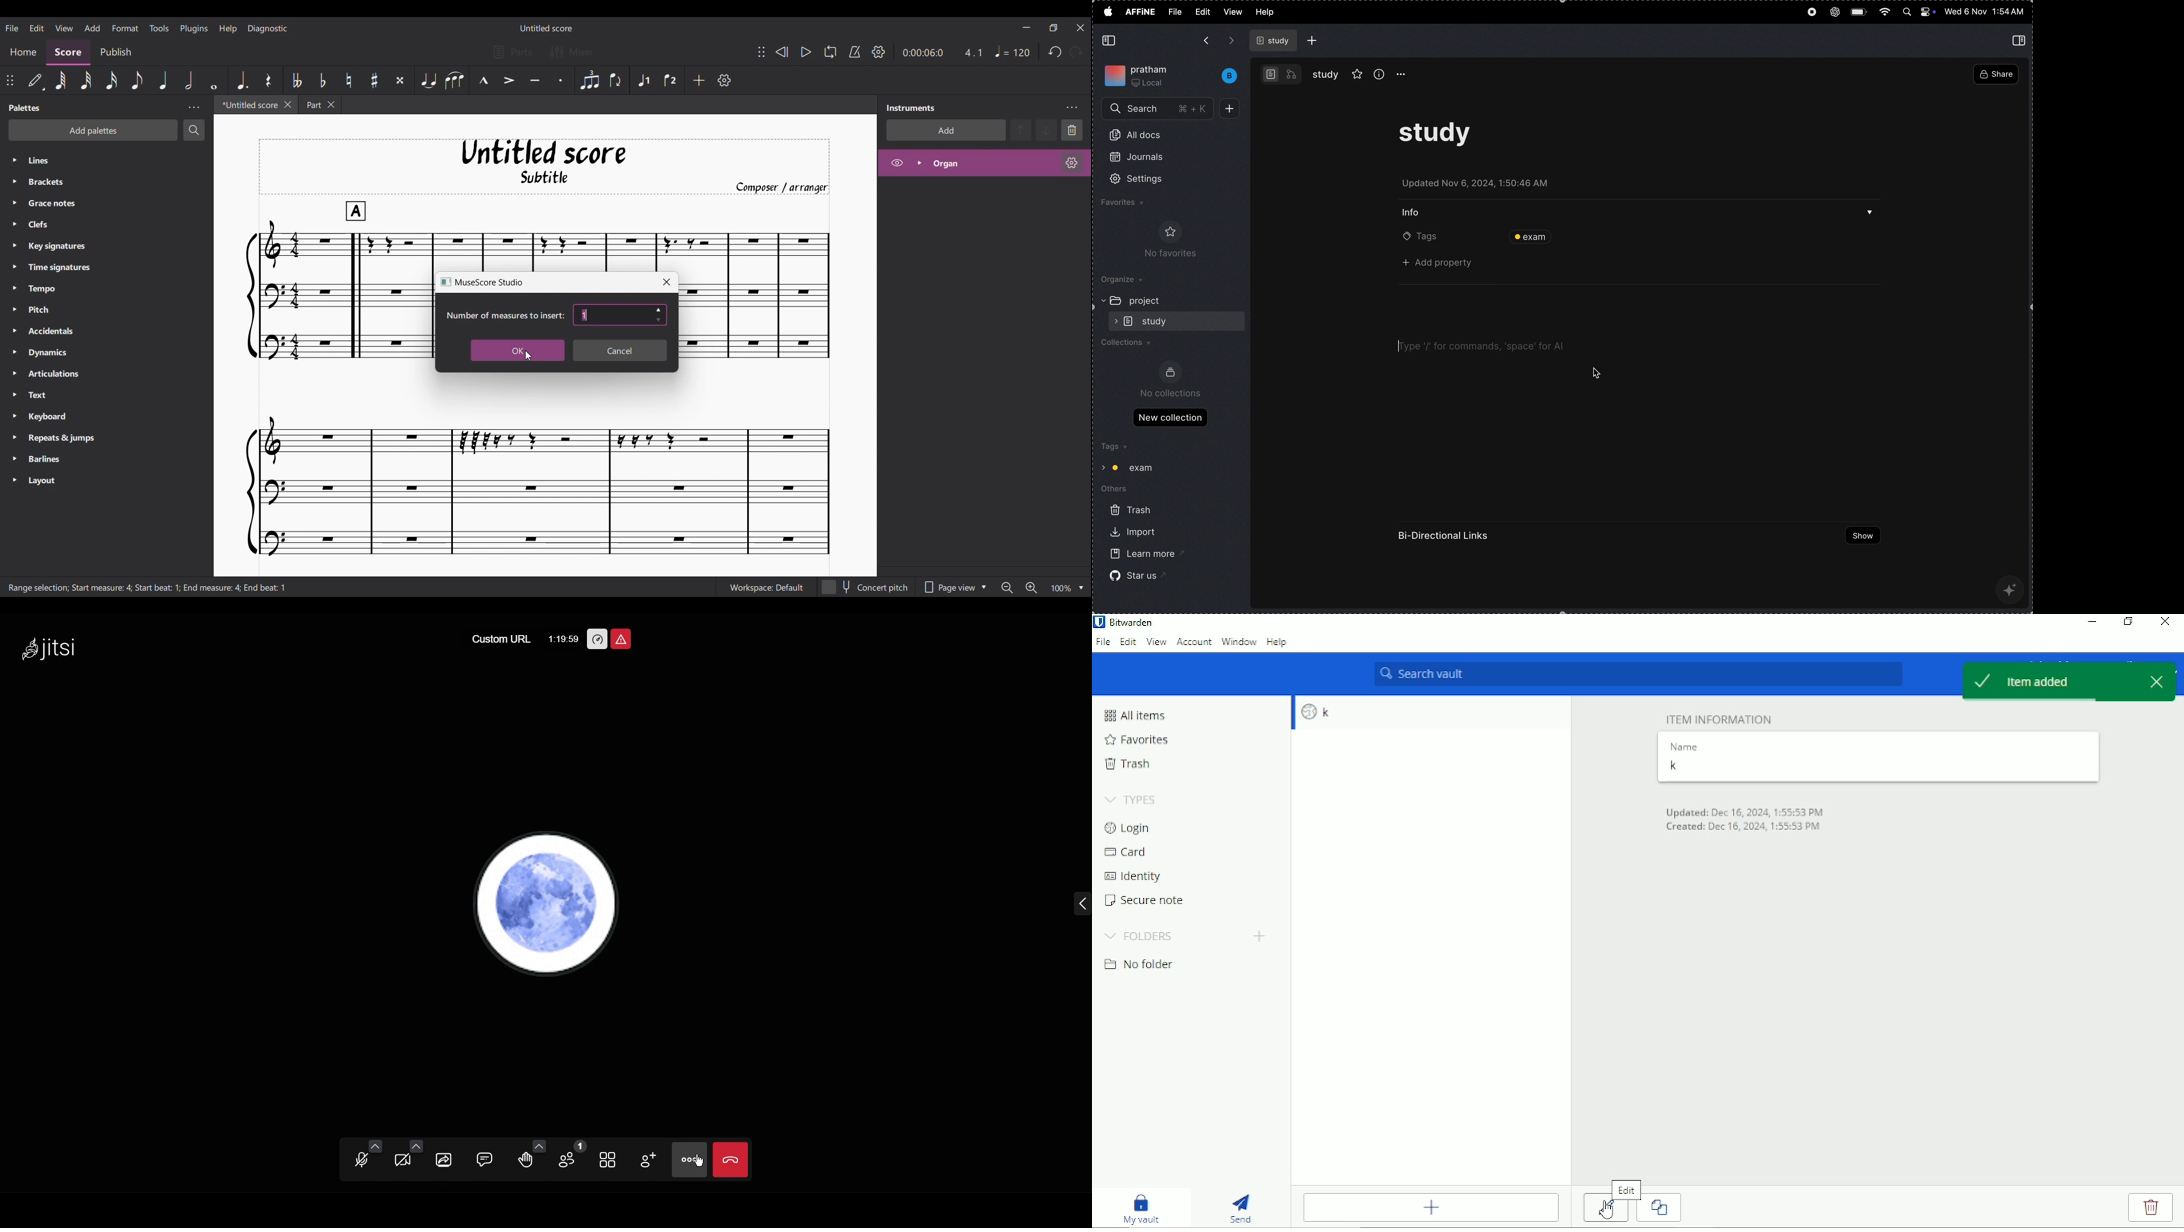 The width and height of the screenshot is (2184, 1232). What do you see at coordinates (1099, 621) in the screenshot?
I see `bitwarden logo` at bounding box center [1099, 621].